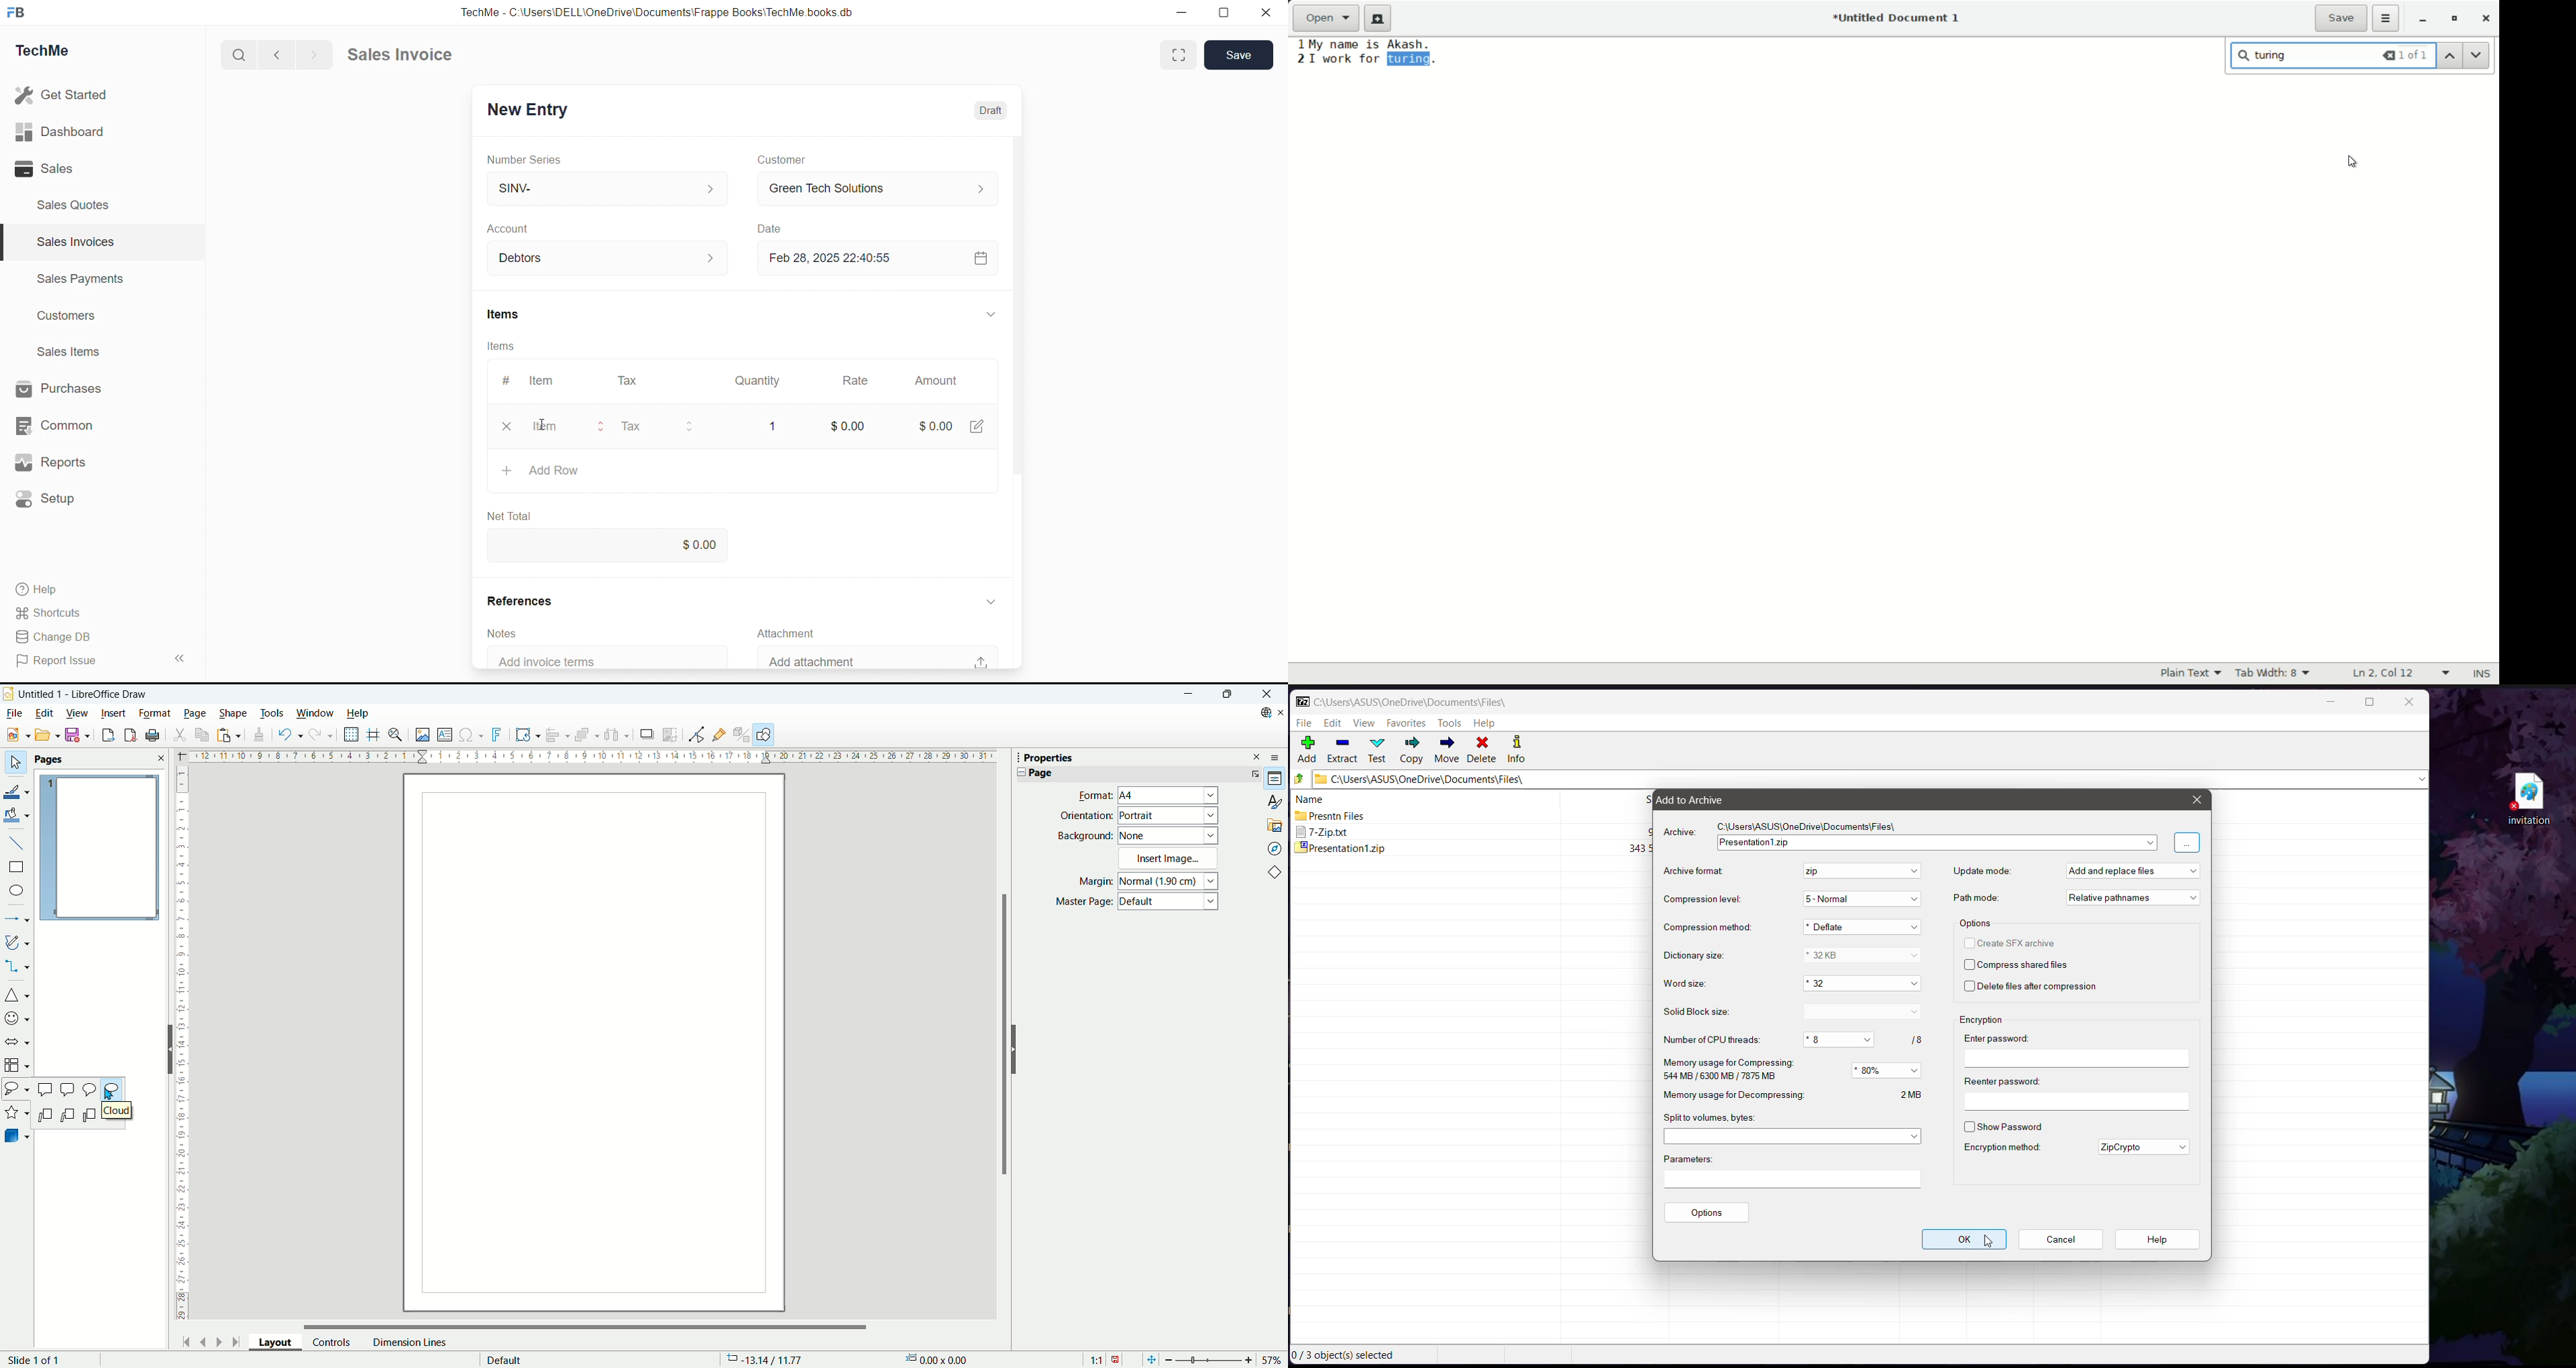 This screenshot has width=2576, height=1372. Describe the element at coordinates (936, 381) in the screenshot. I see `Amount` at that location.